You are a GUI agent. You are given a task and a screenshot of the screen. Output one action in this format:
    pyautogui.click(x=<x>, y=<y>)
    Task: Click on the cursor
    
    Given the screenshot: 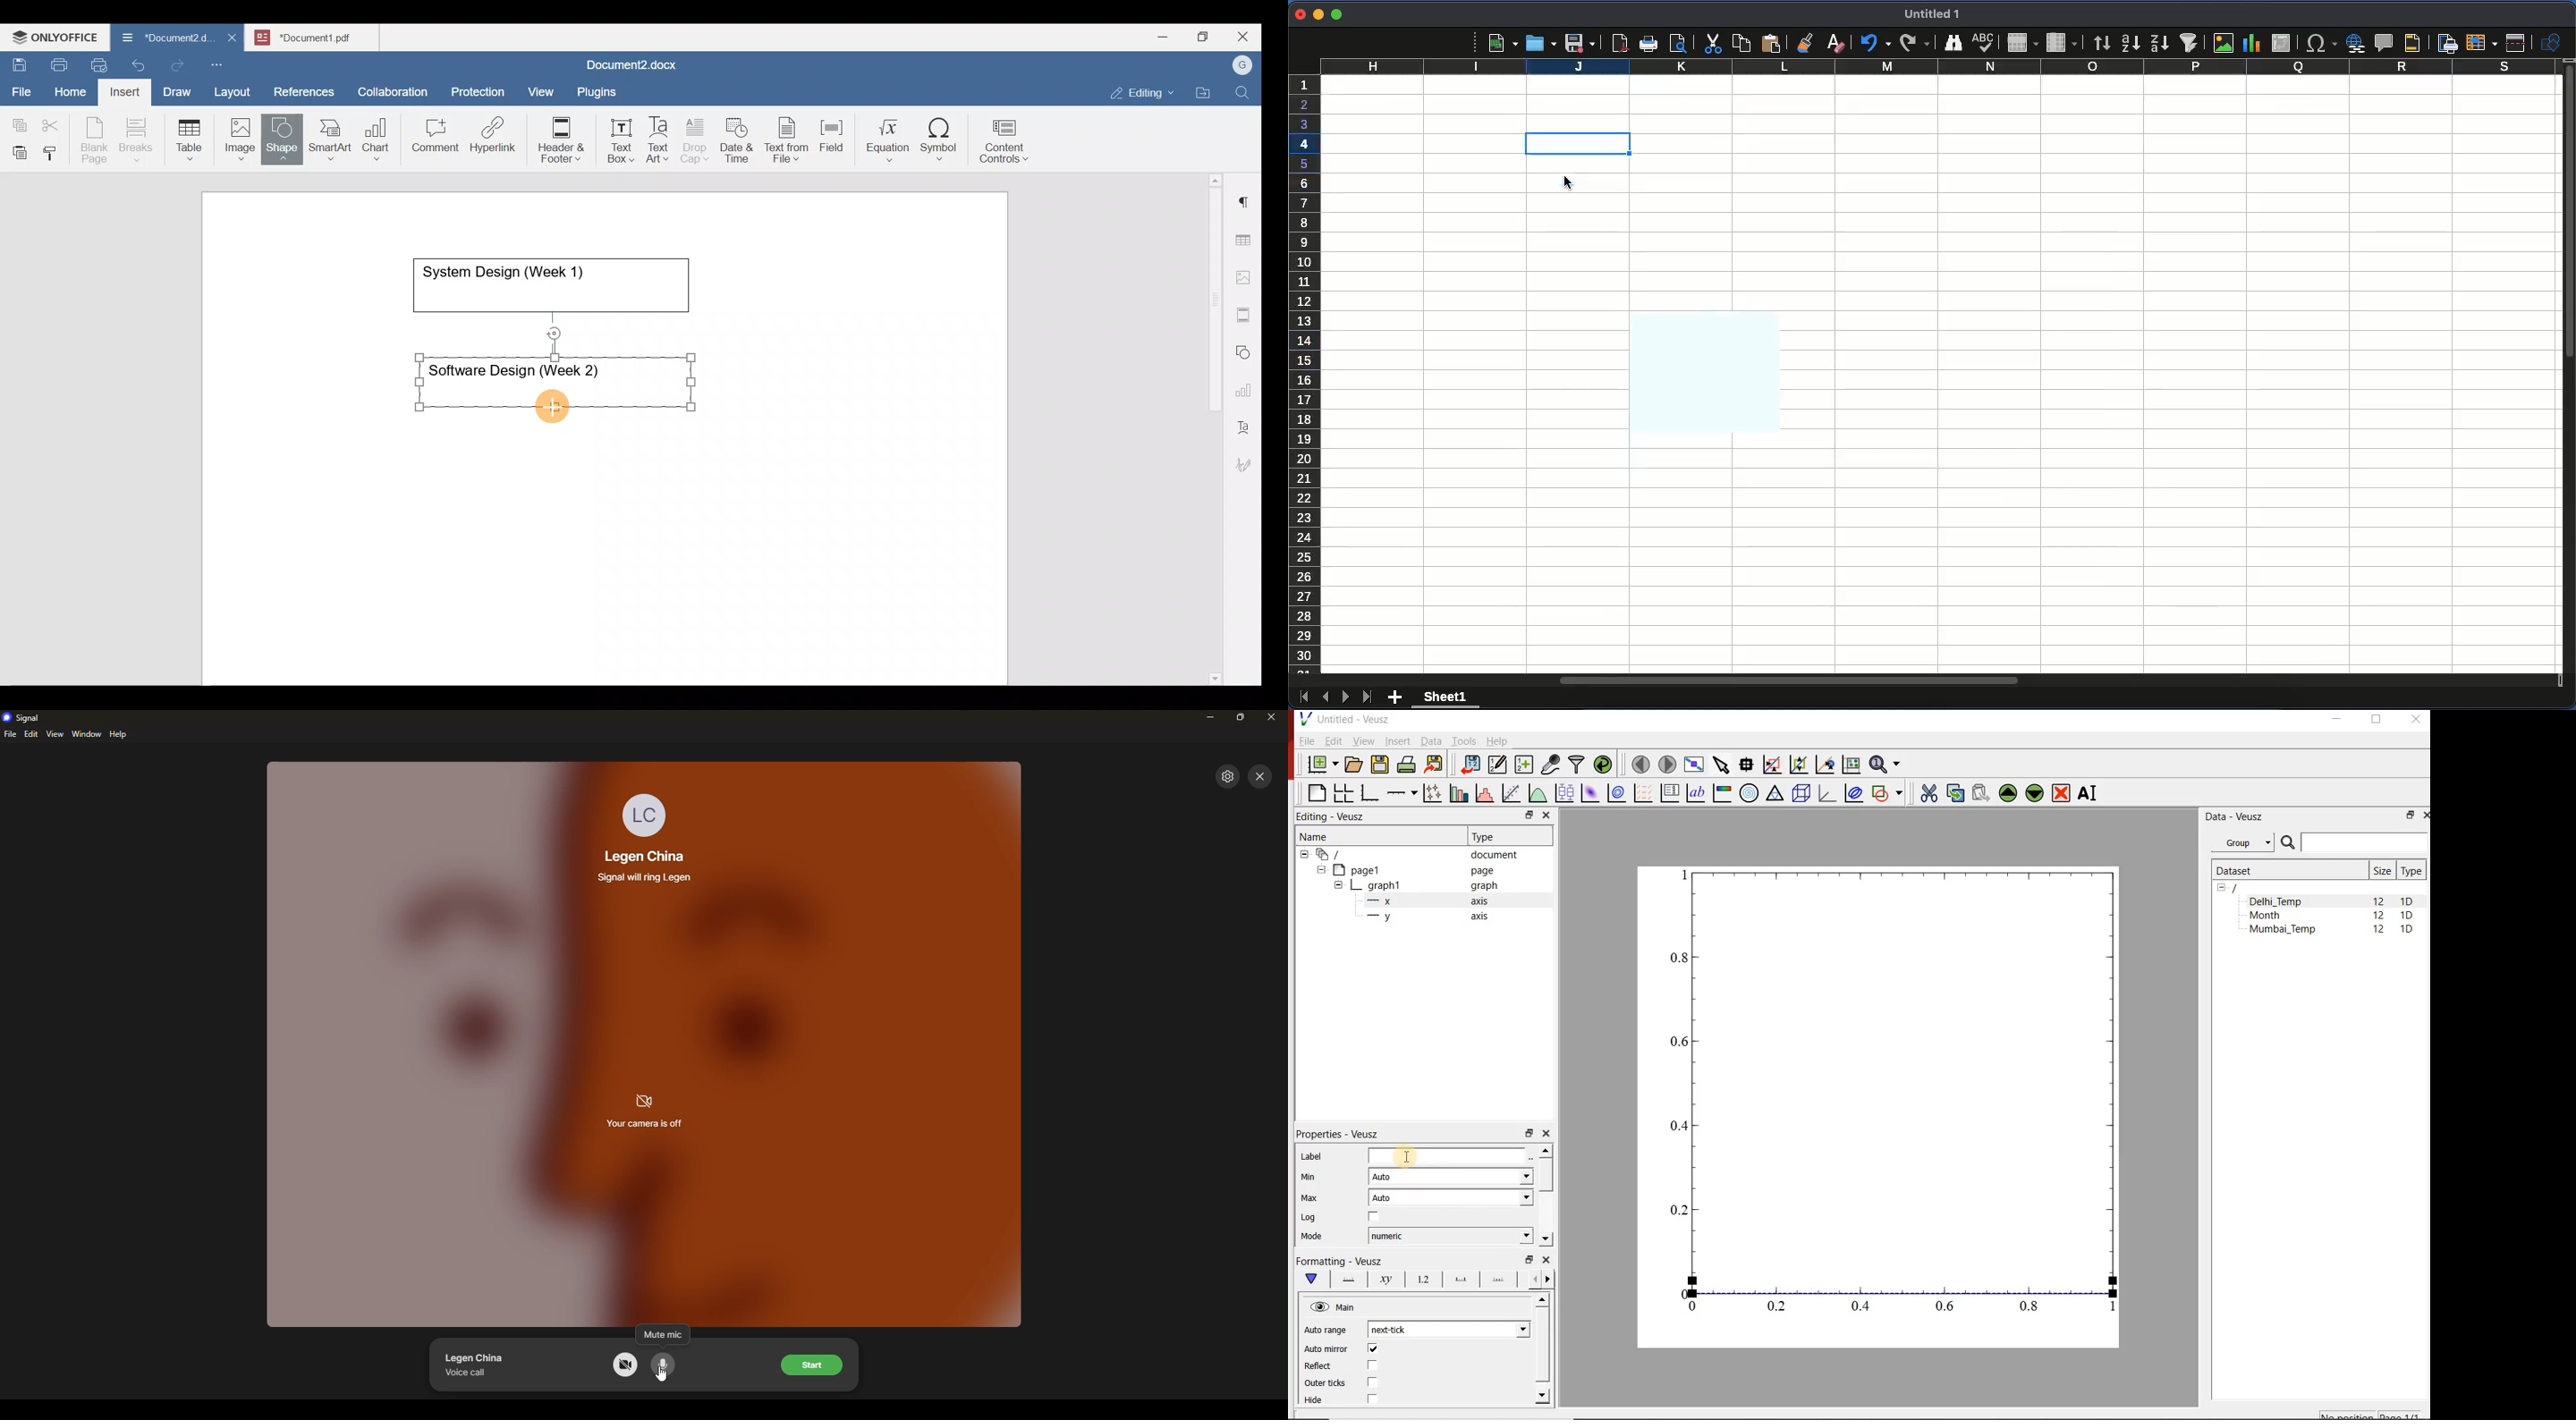 What is the action you would take?
    pyautogui.click(x=1408, y=1155)
    